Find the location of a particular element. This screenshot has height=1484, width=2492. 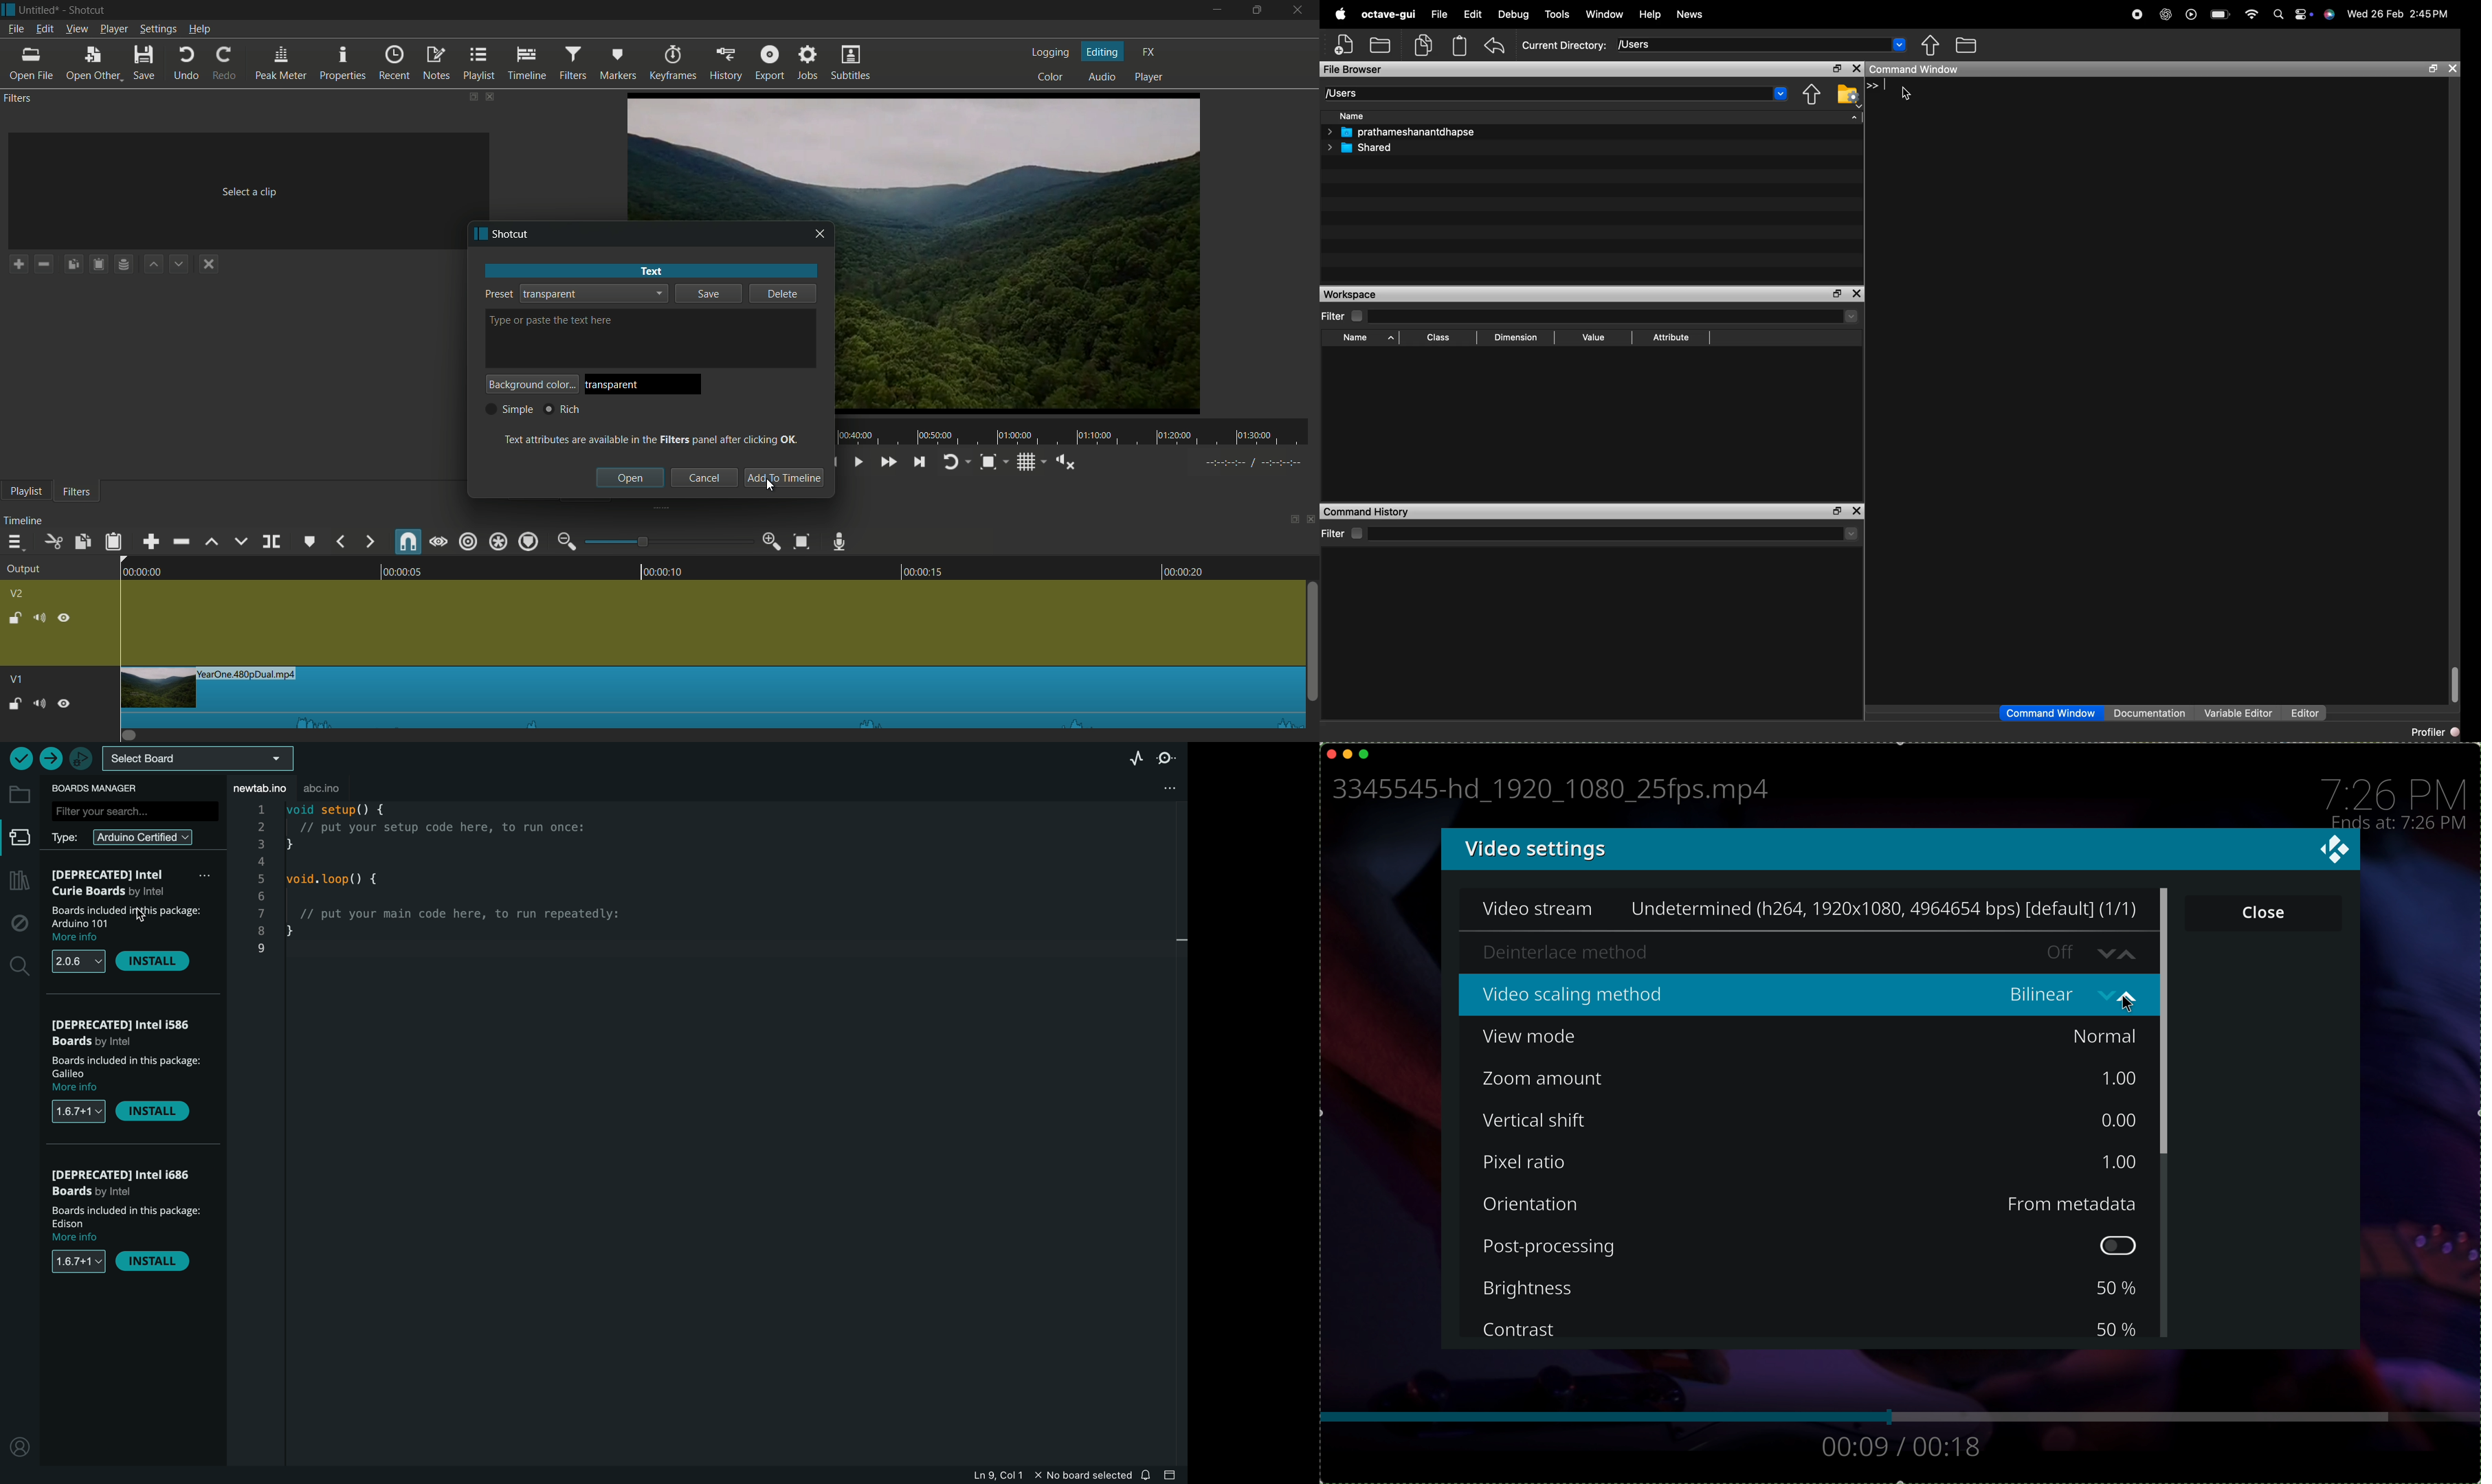

cursor is located at coordinates (770, 488).